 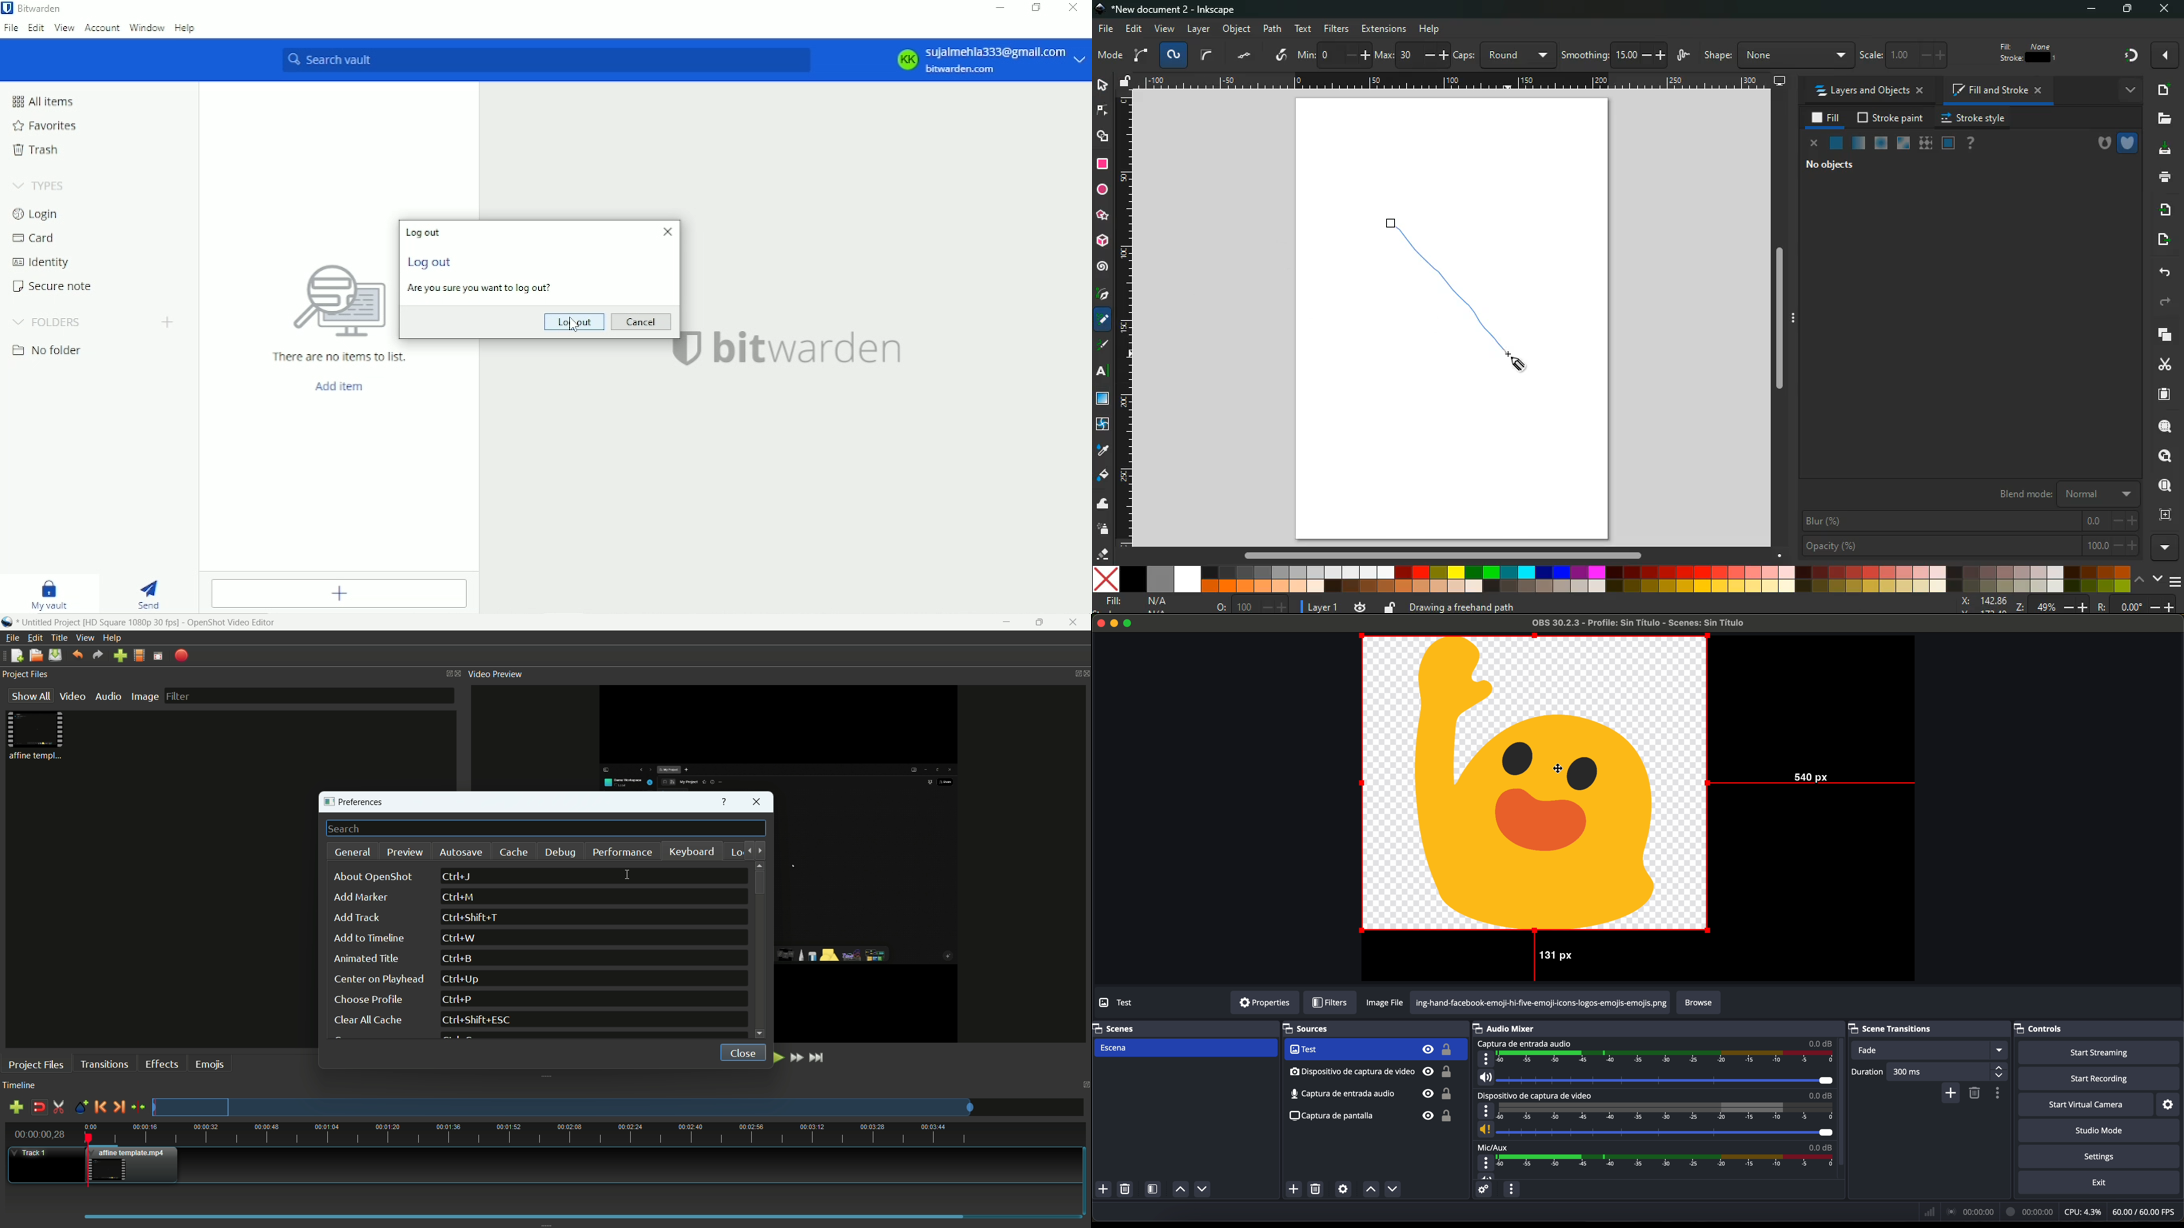 I want to click on caps, so click(x=1504, y=55).